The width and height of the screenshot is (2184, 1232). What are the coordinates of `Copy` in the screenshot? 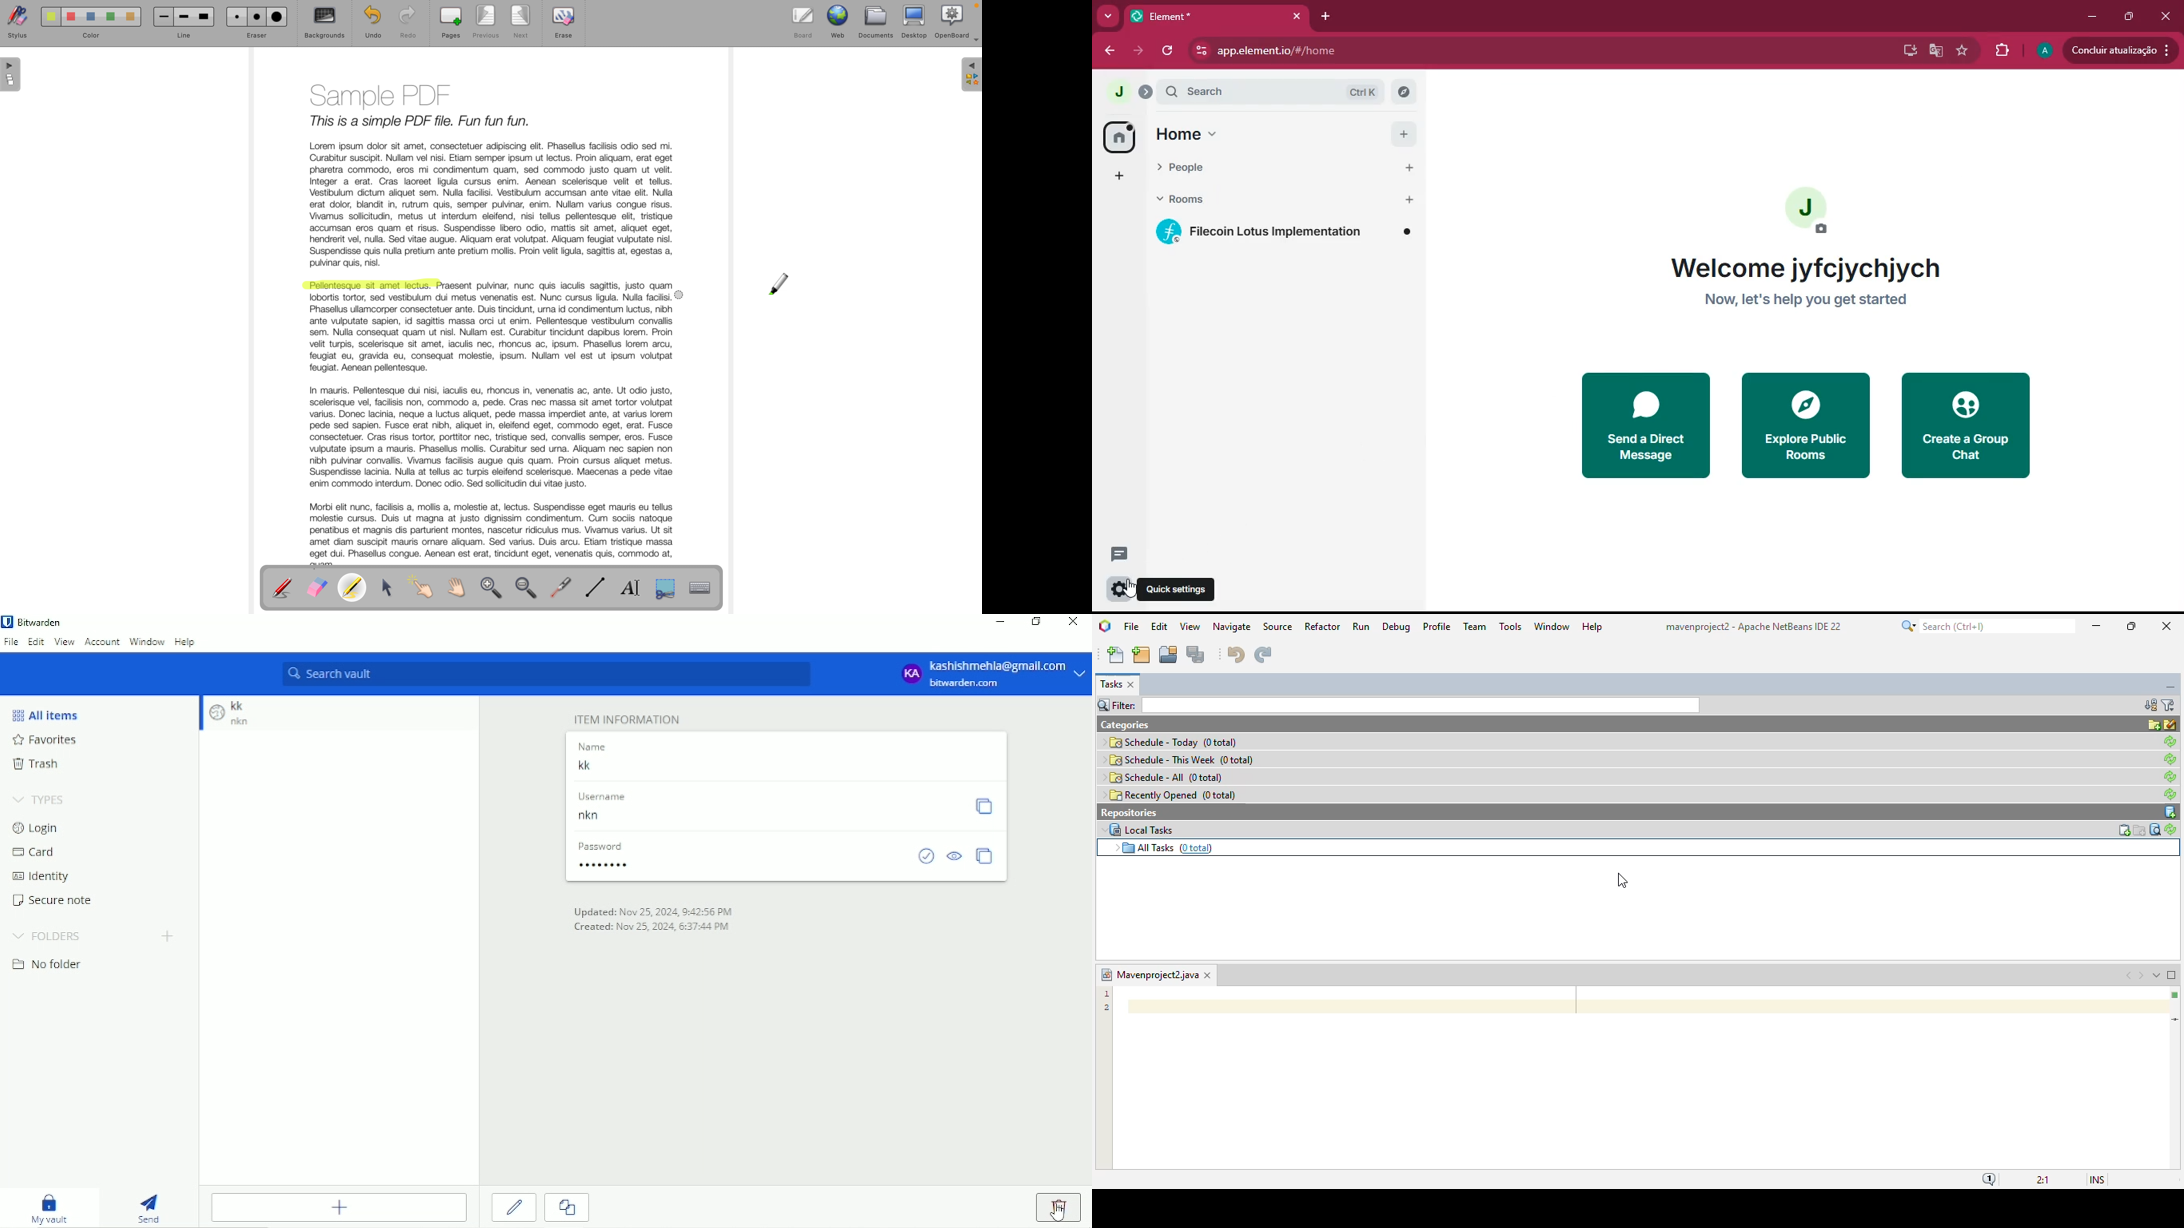 It's located at (985, 856).